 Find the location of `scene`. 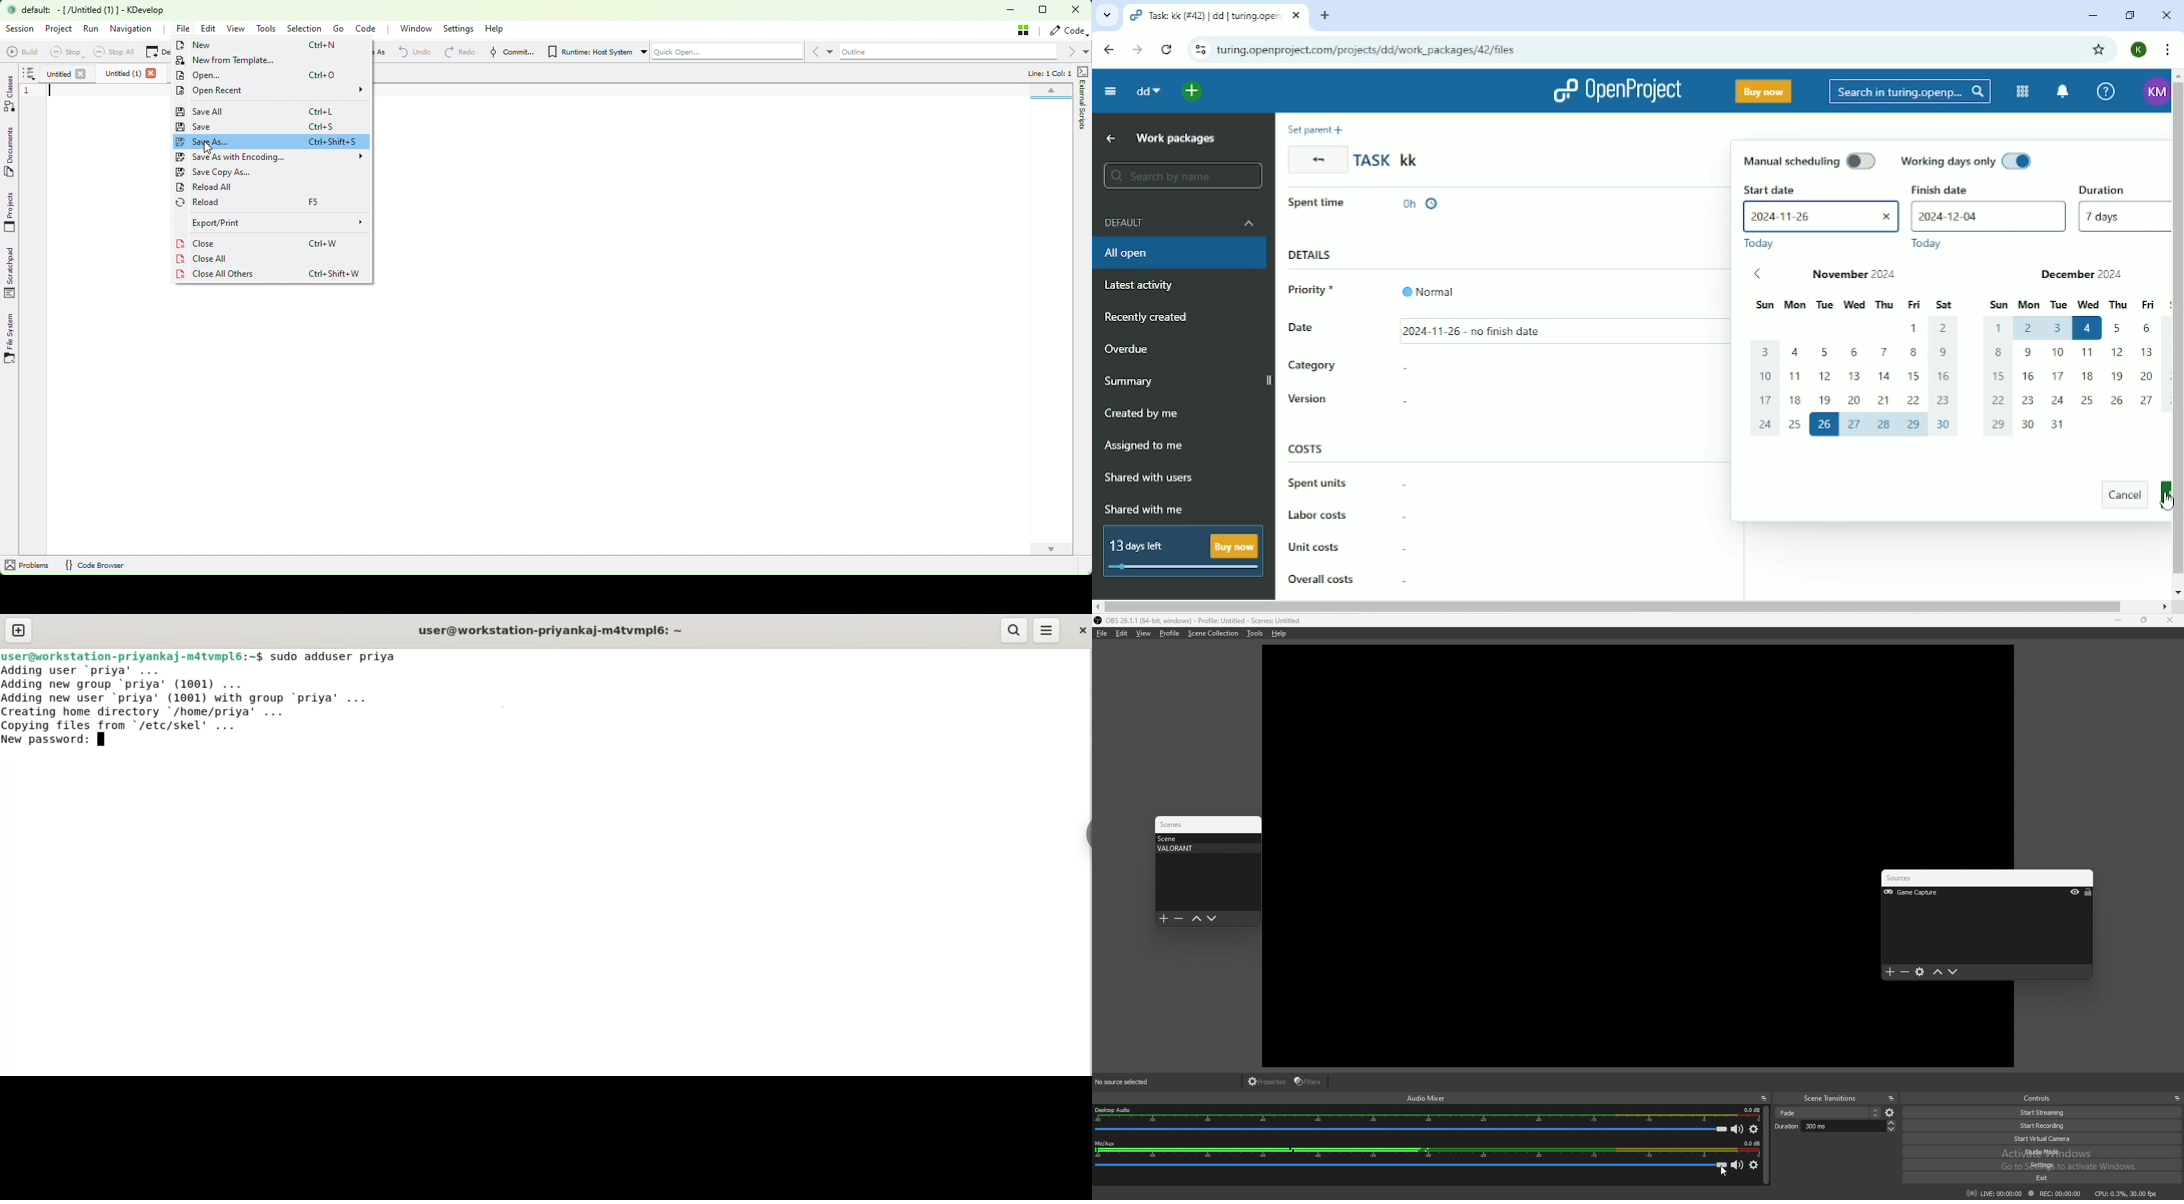

scene is located at coordinates (1205, 839).